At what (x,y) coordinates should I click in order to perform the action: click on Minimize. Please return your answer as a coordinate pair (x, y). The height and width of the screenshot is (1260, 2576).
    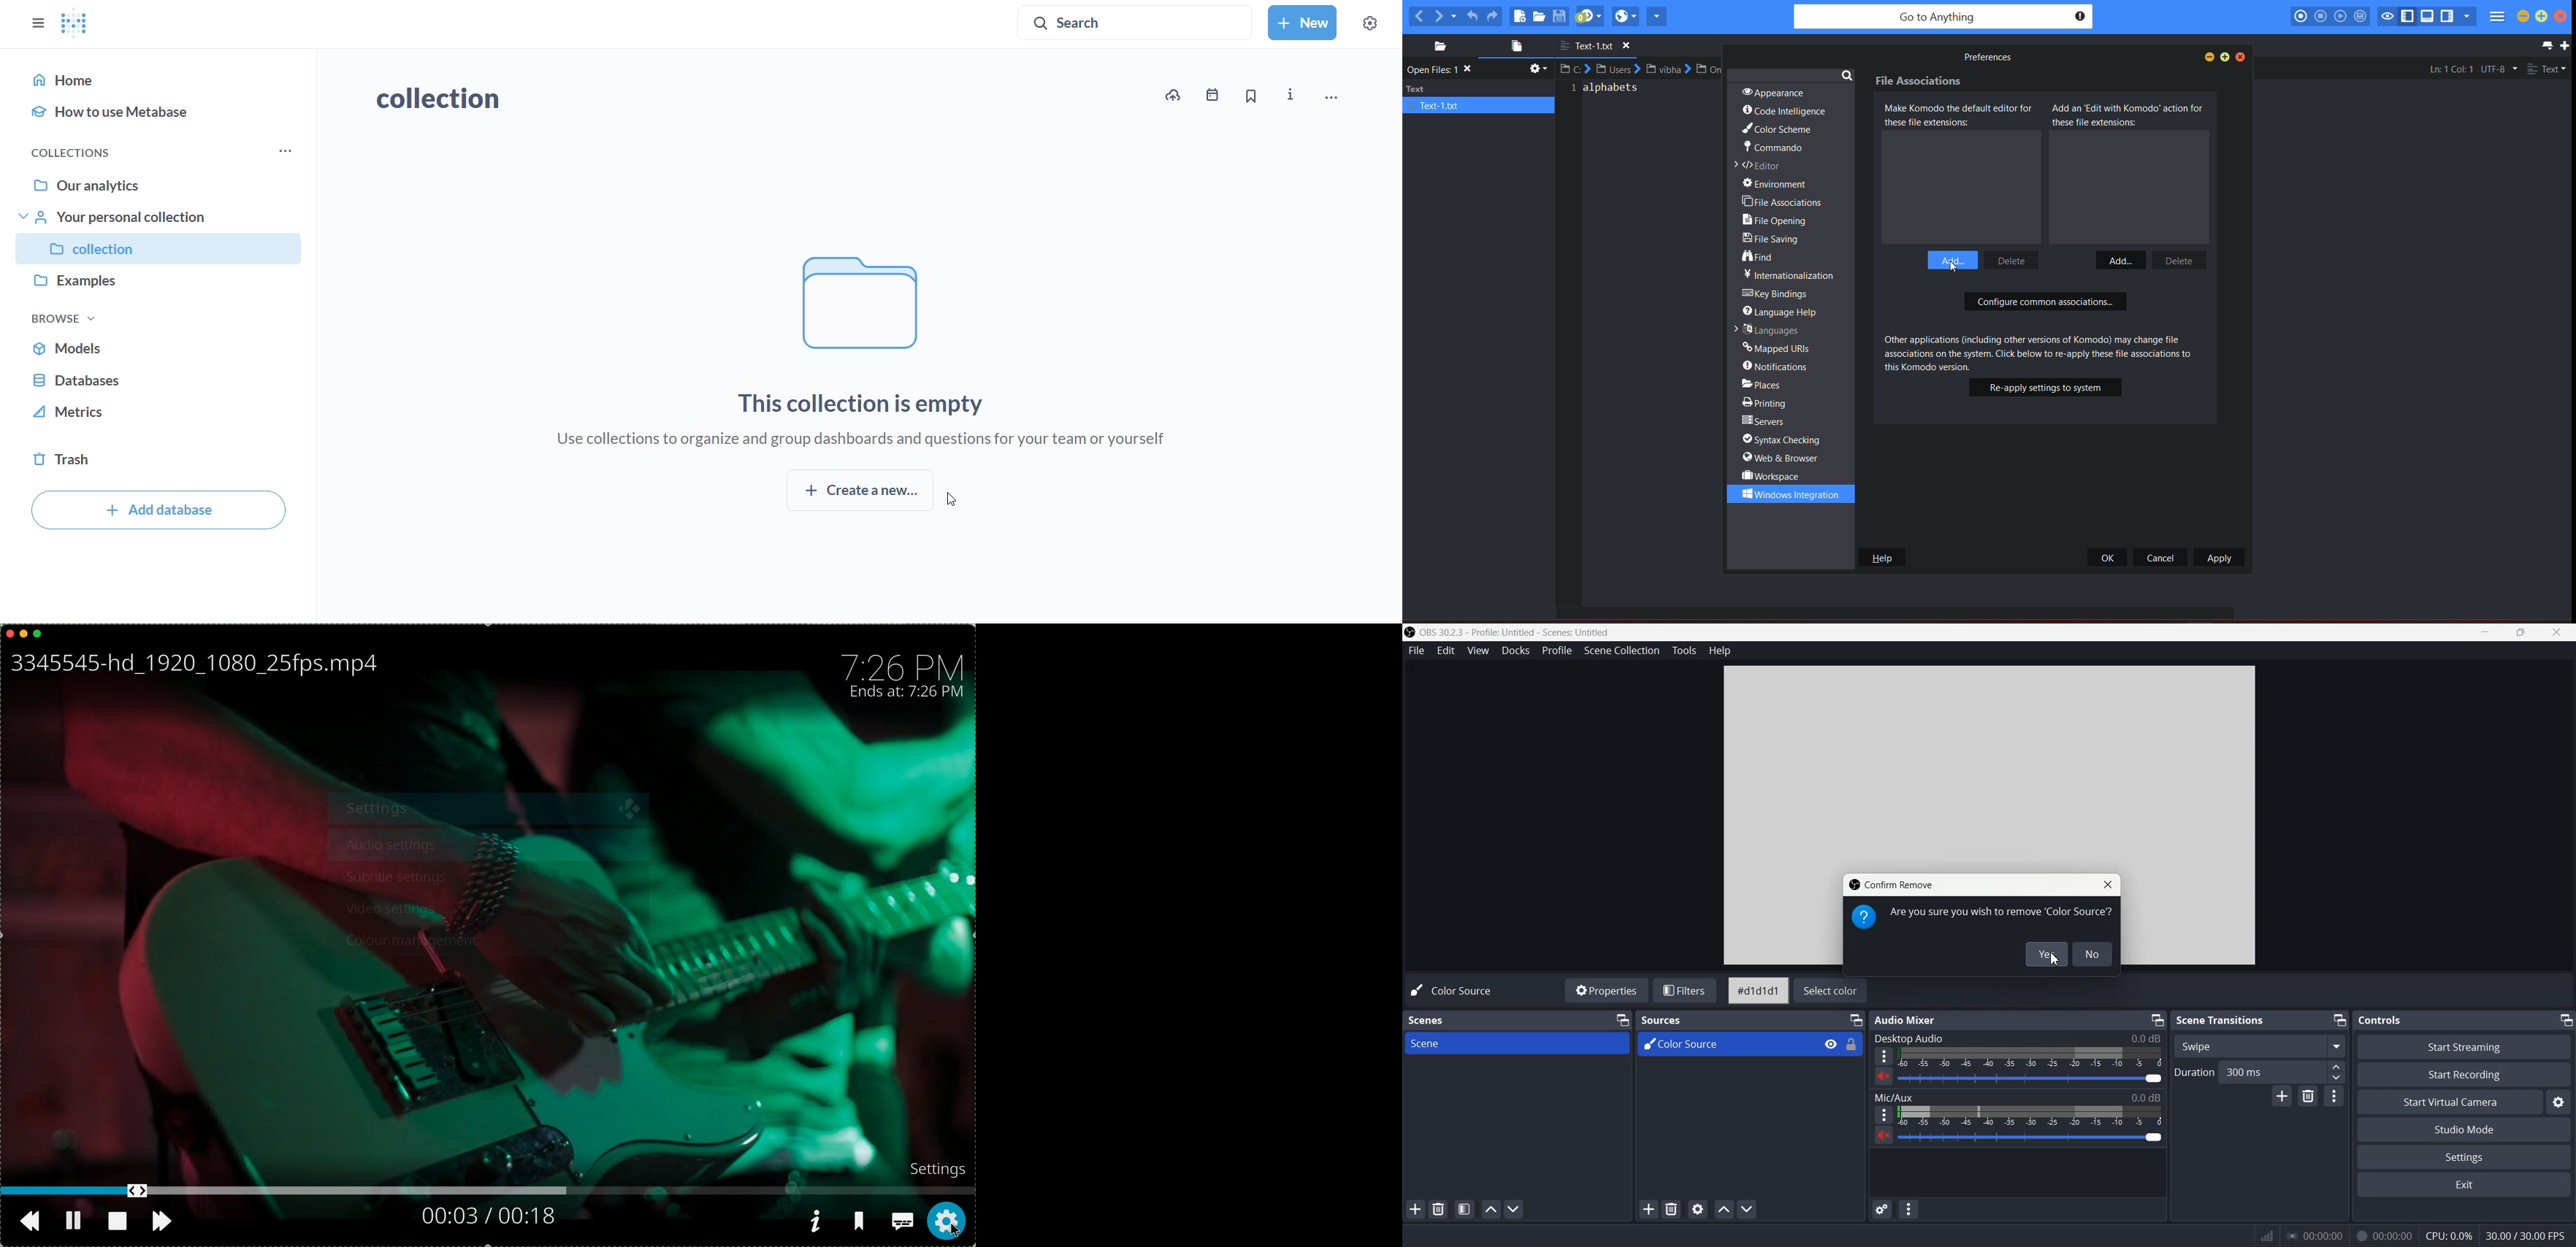
    Looking at the image, I should click on (1622, 1020).